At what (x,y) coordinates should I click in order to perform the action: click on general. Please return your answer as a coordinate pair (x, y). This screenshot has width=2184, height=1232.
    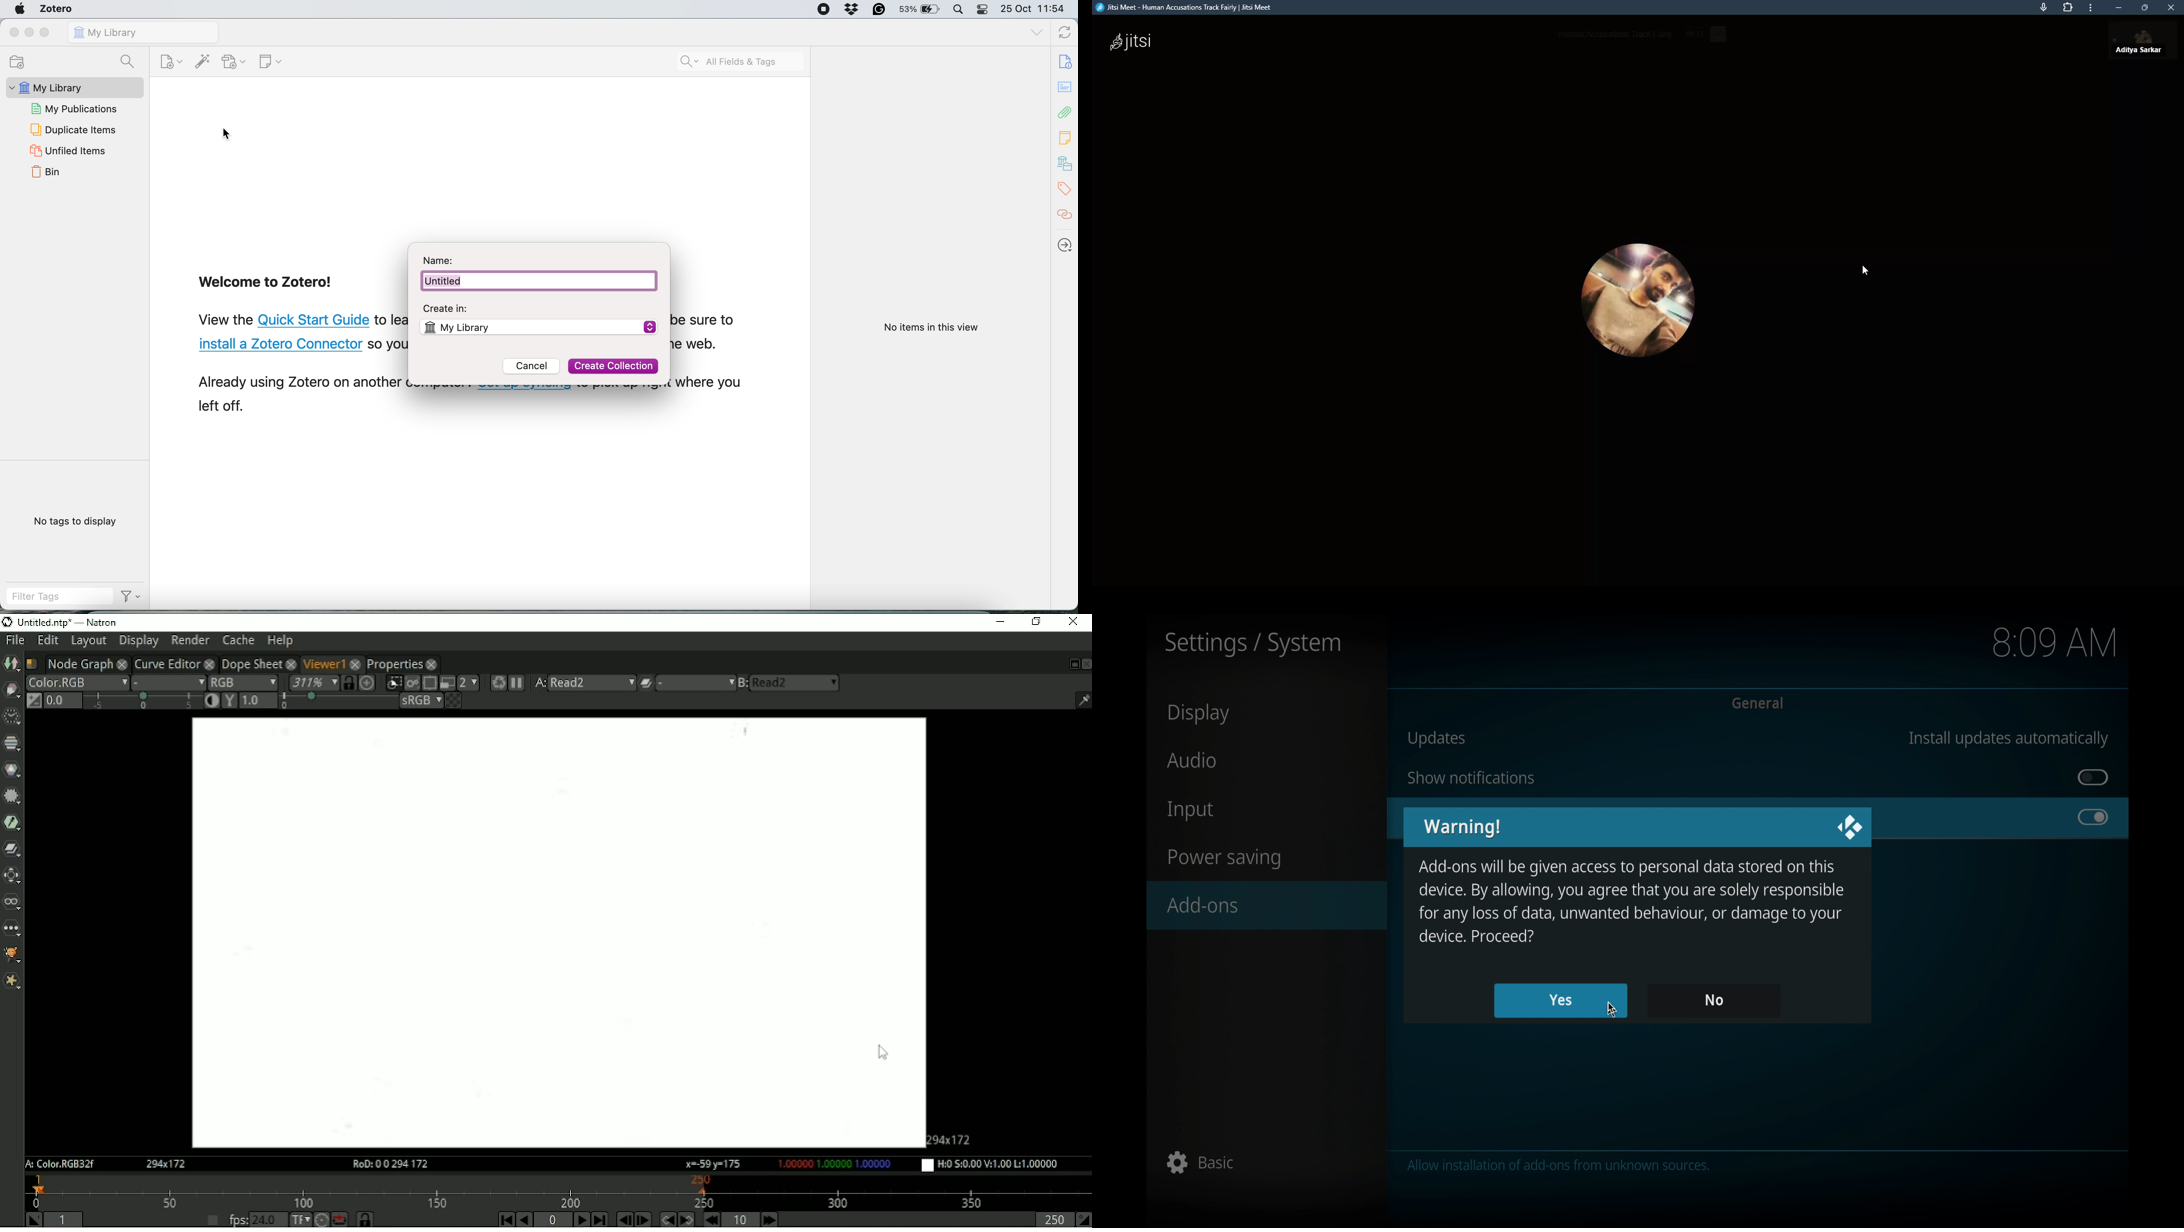
    Looking at the image, I should click on (1760, 703).